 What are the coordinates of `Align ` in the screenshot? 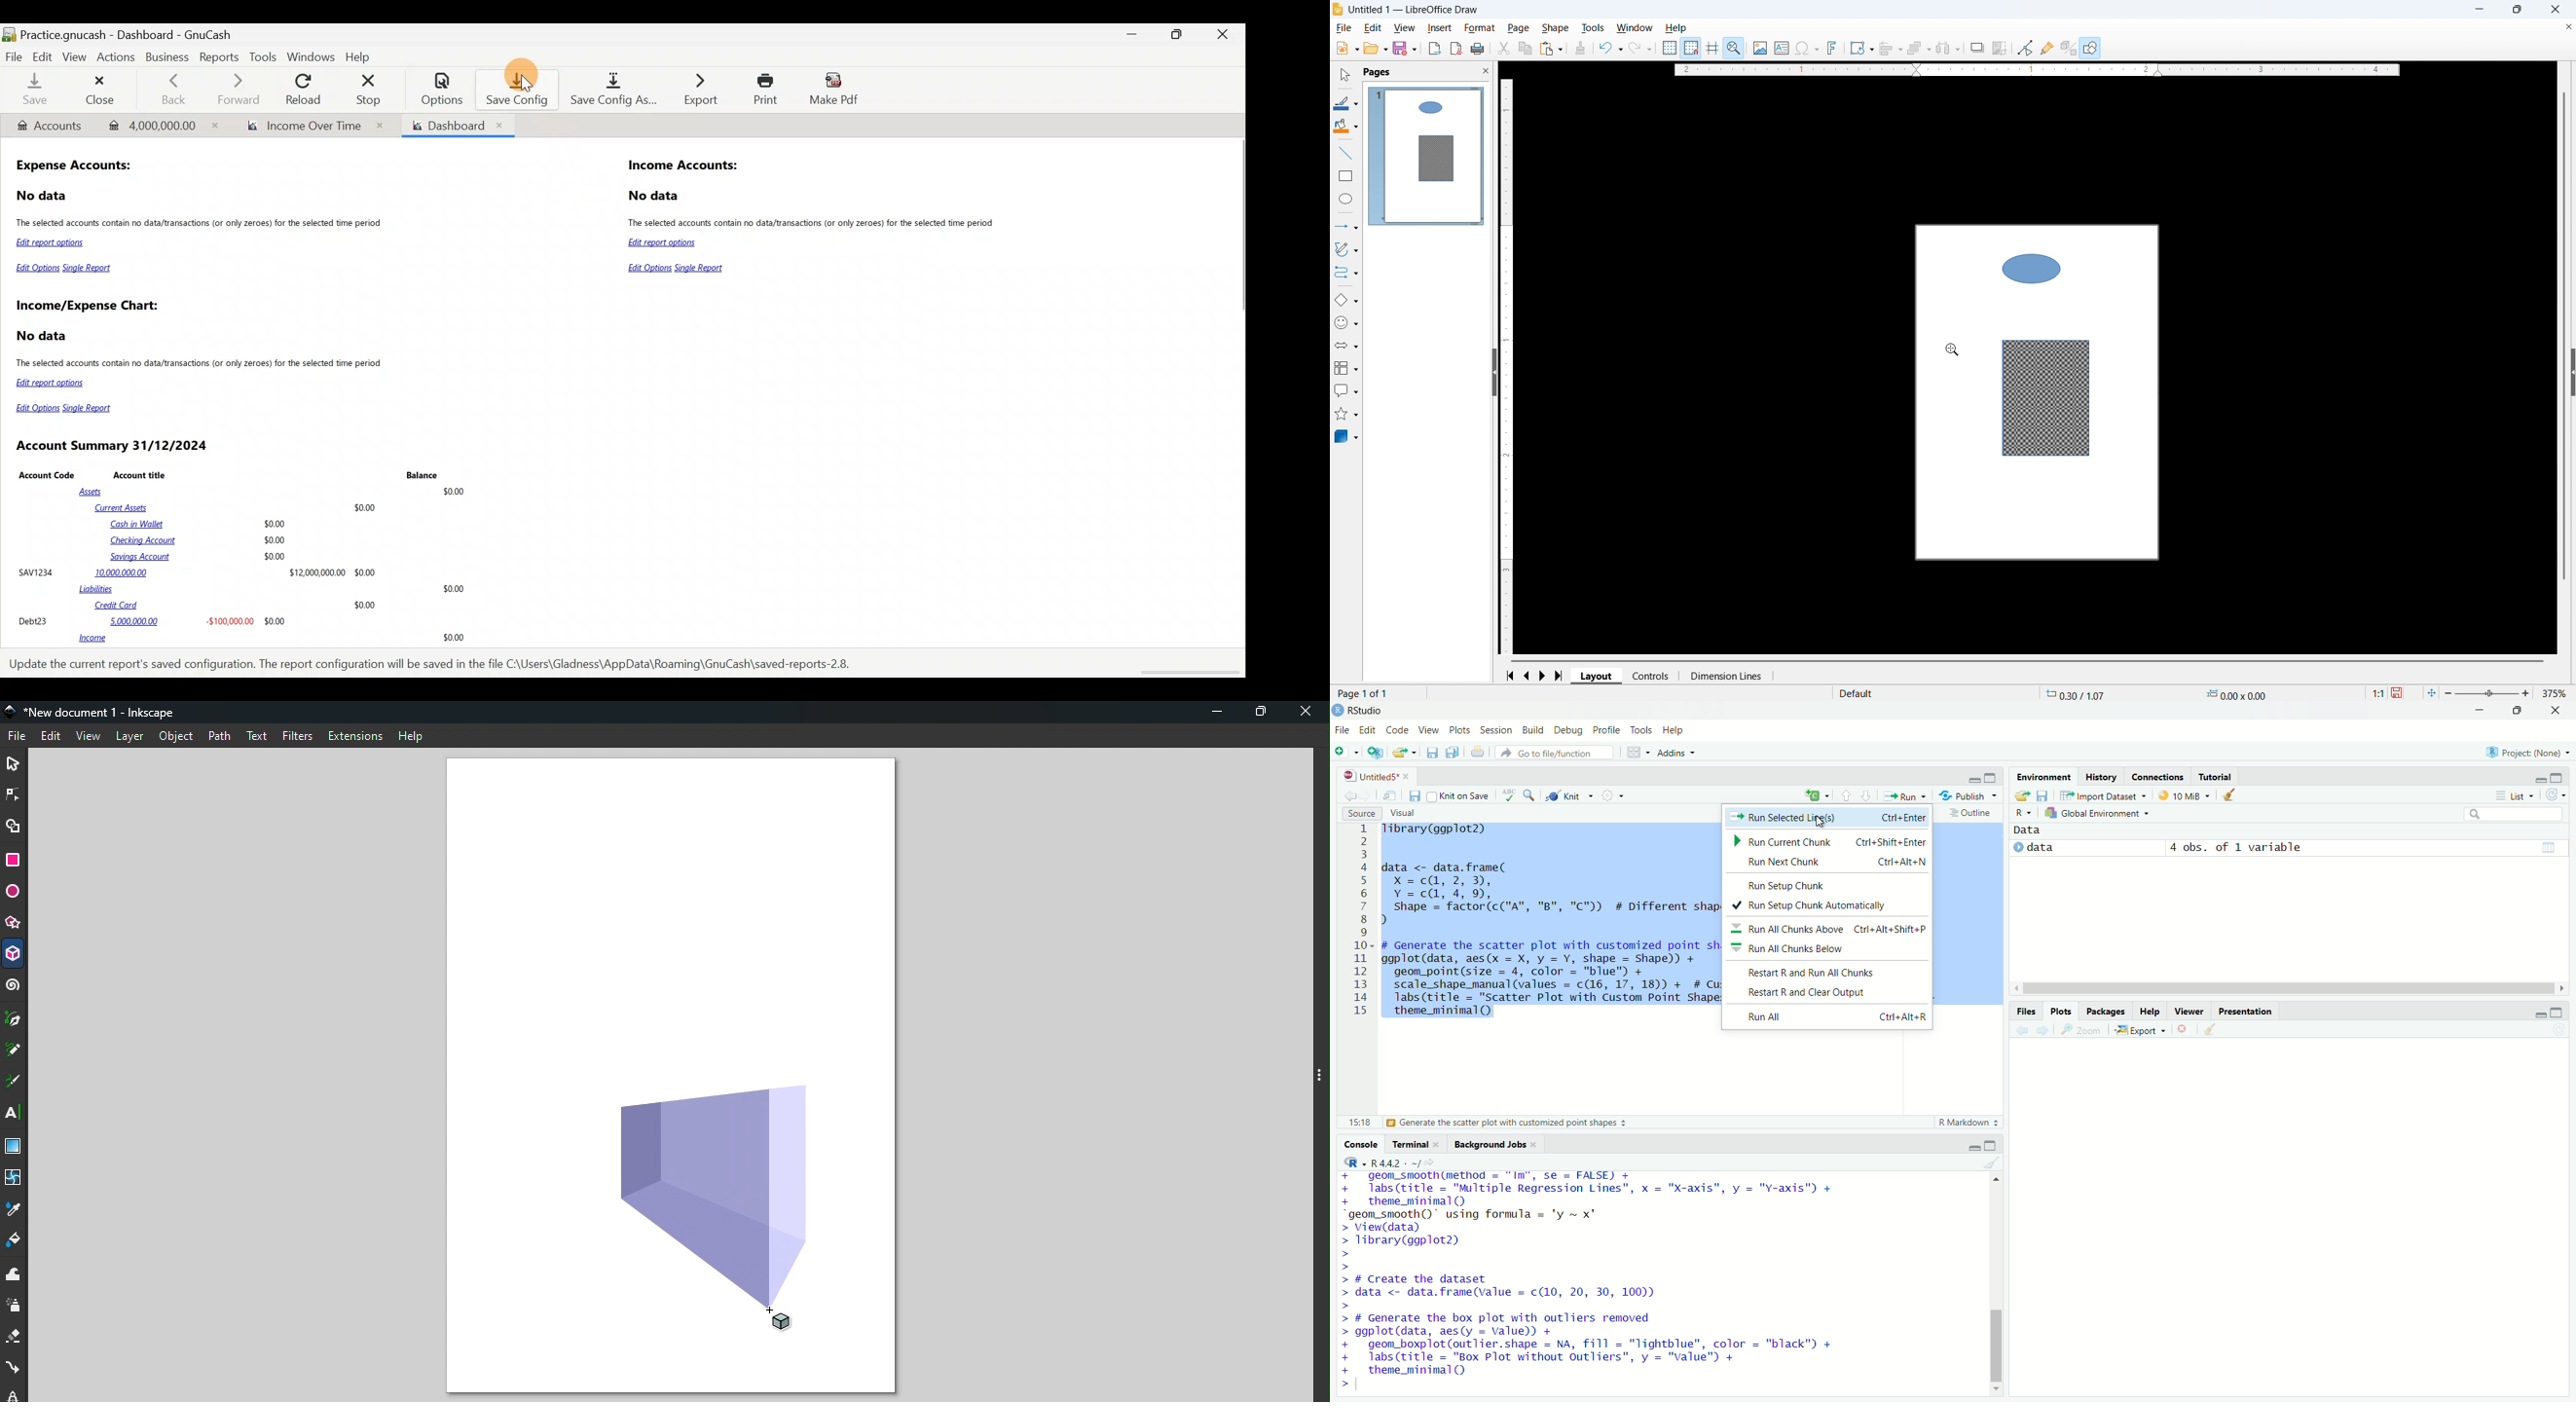 It's located at (1891, 48).